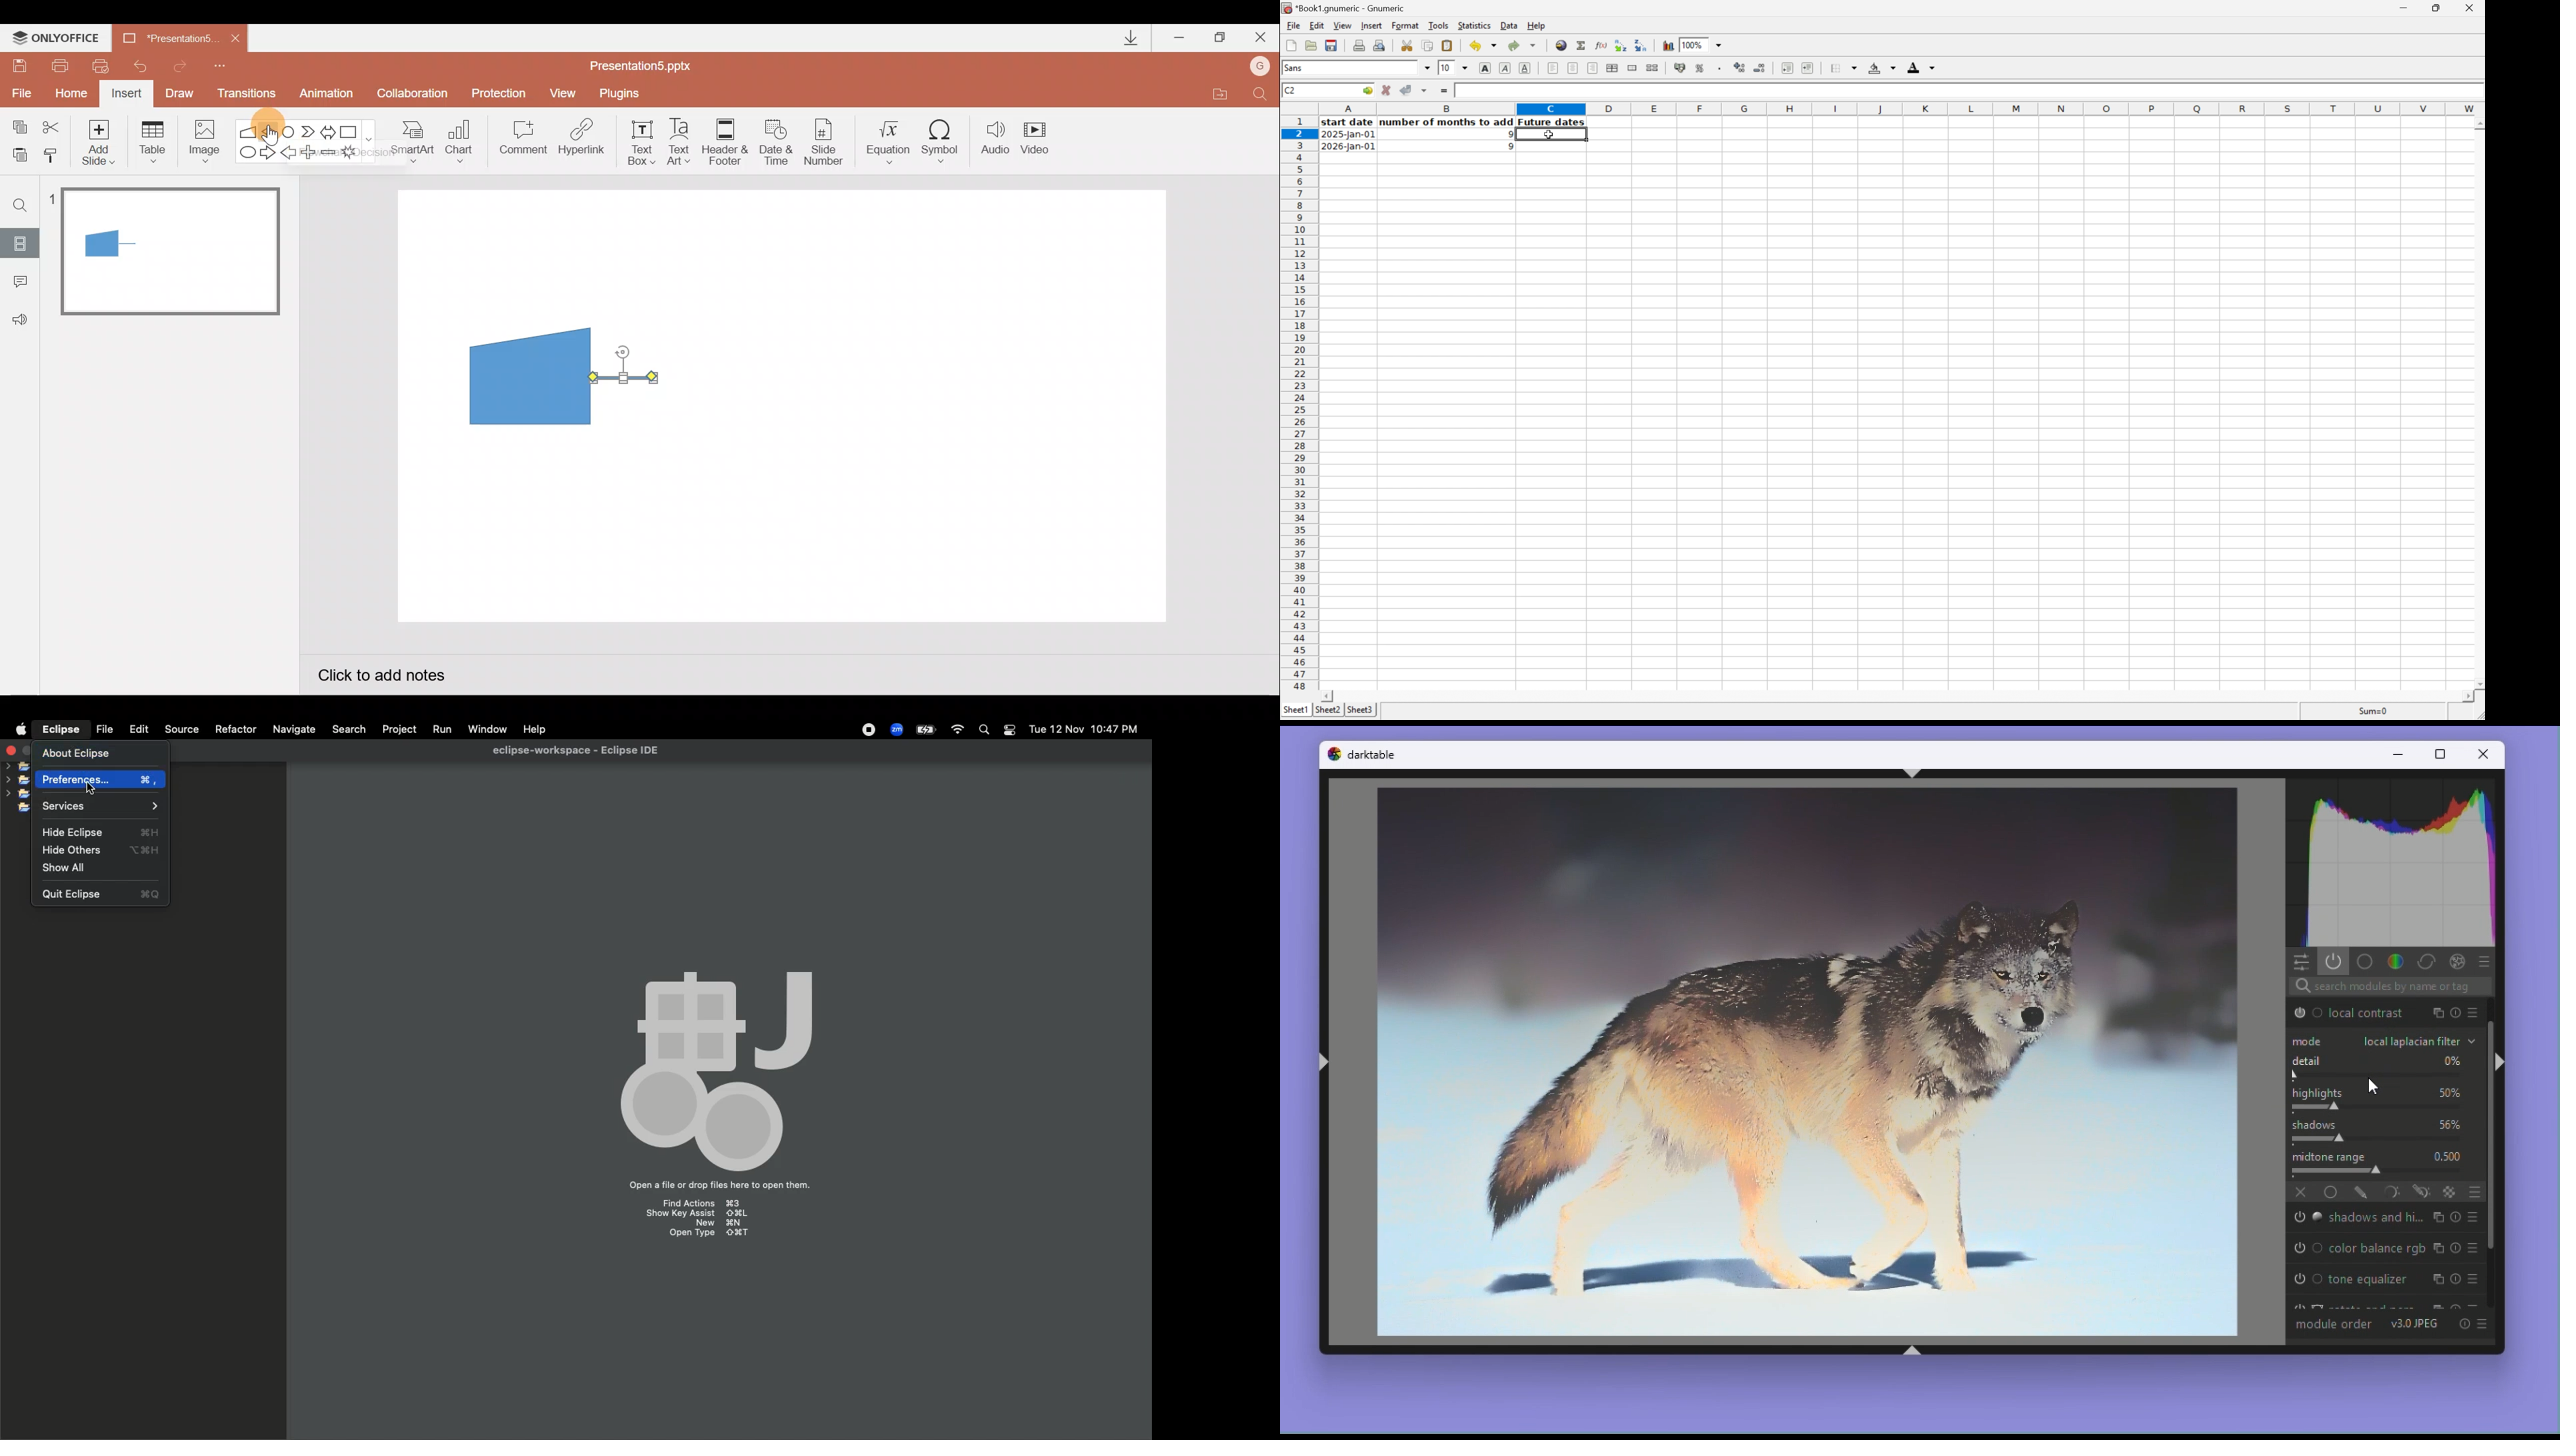  What do you see at coordinates (1427, 90) in the screenshot?
I see `Accept changes across selection` at bounding box center [1427, 90].